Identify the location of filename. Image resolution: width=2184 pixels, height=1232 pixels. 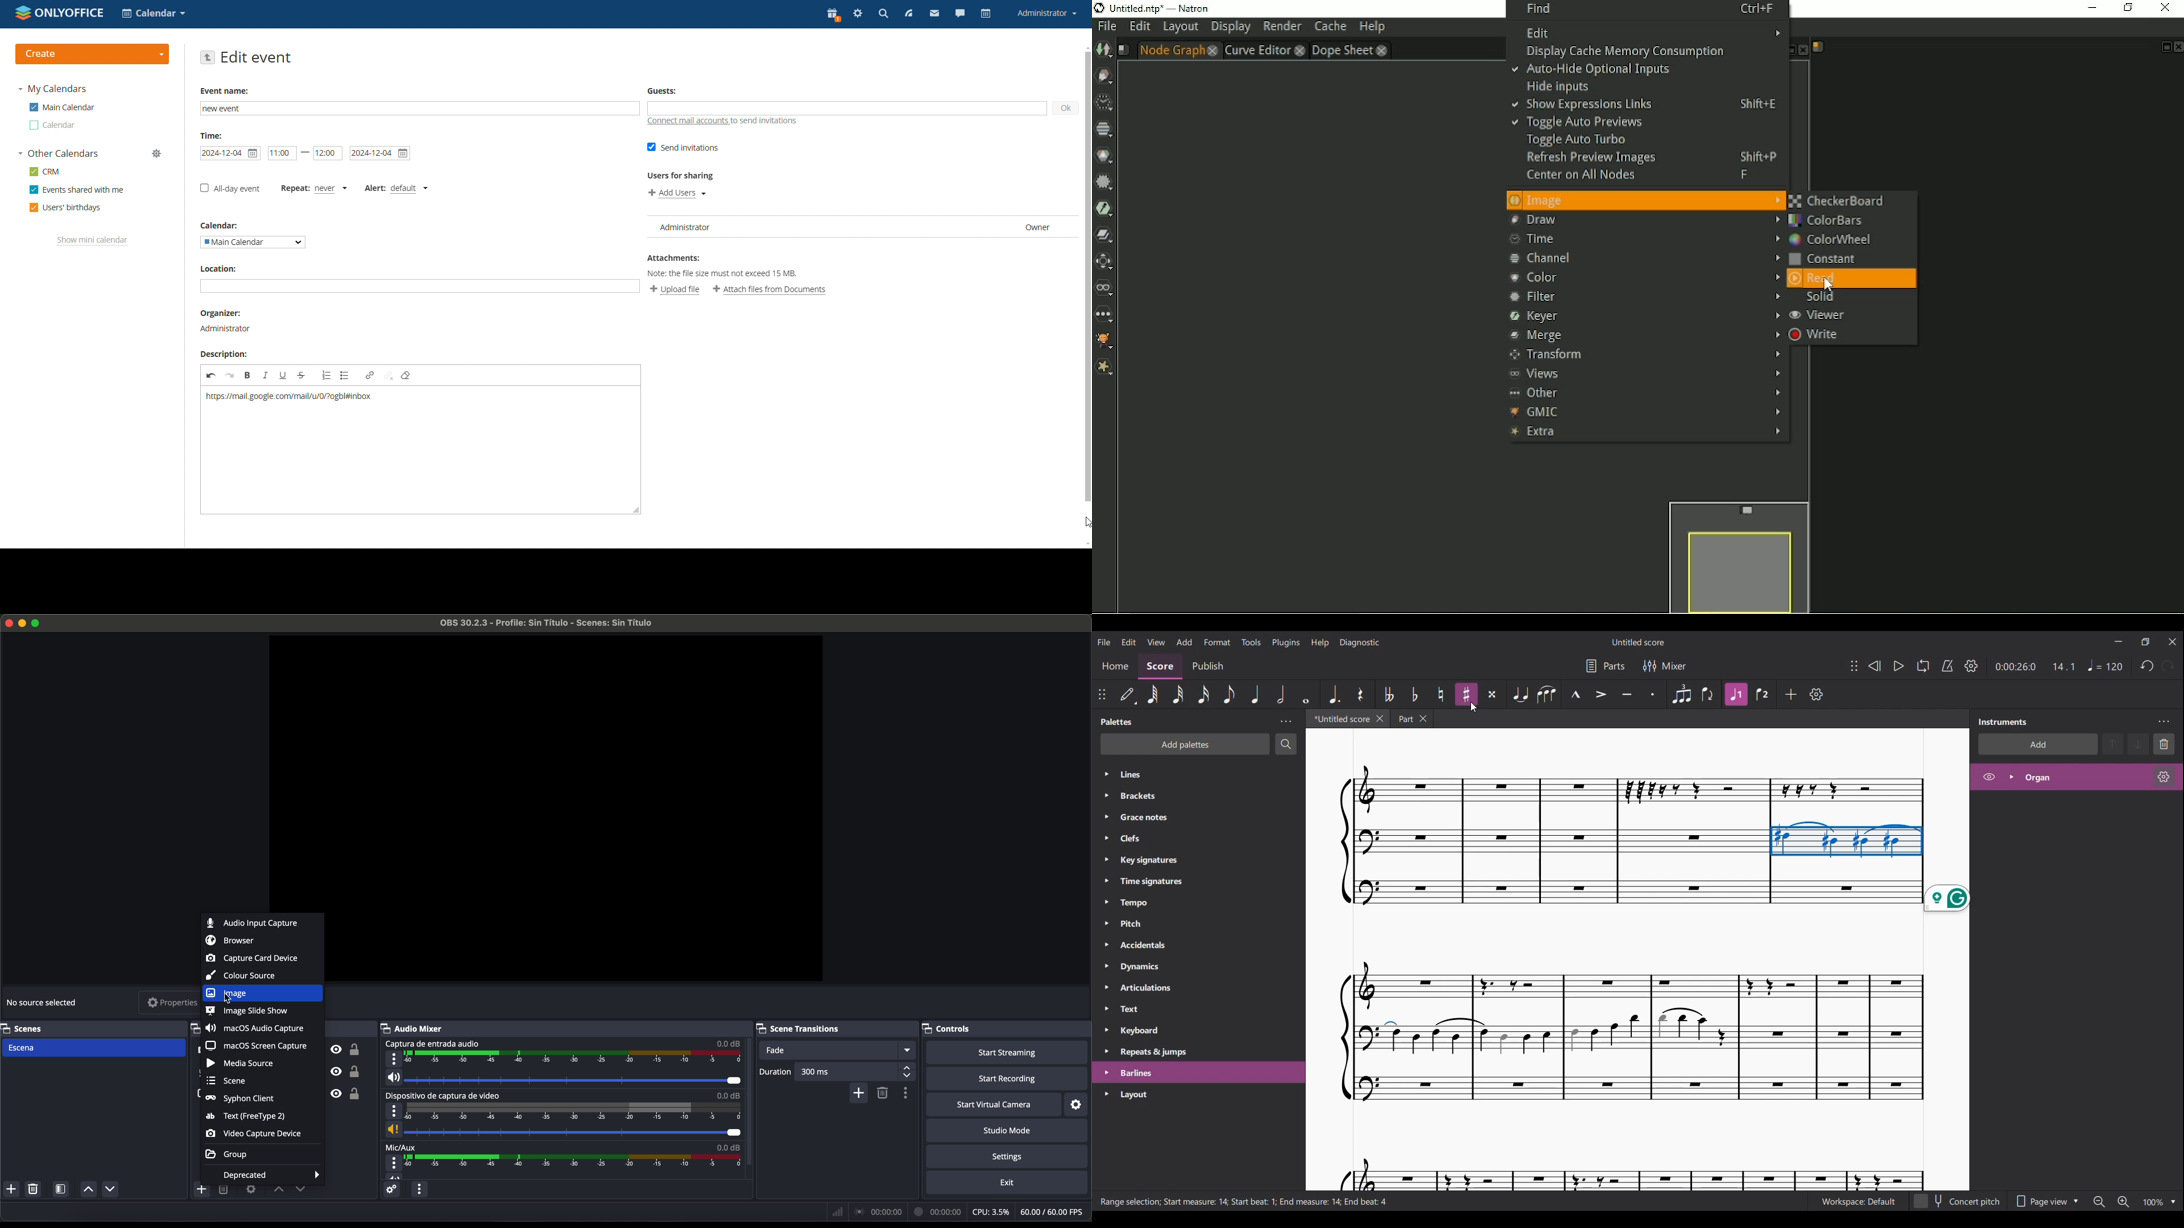
(547, 623).